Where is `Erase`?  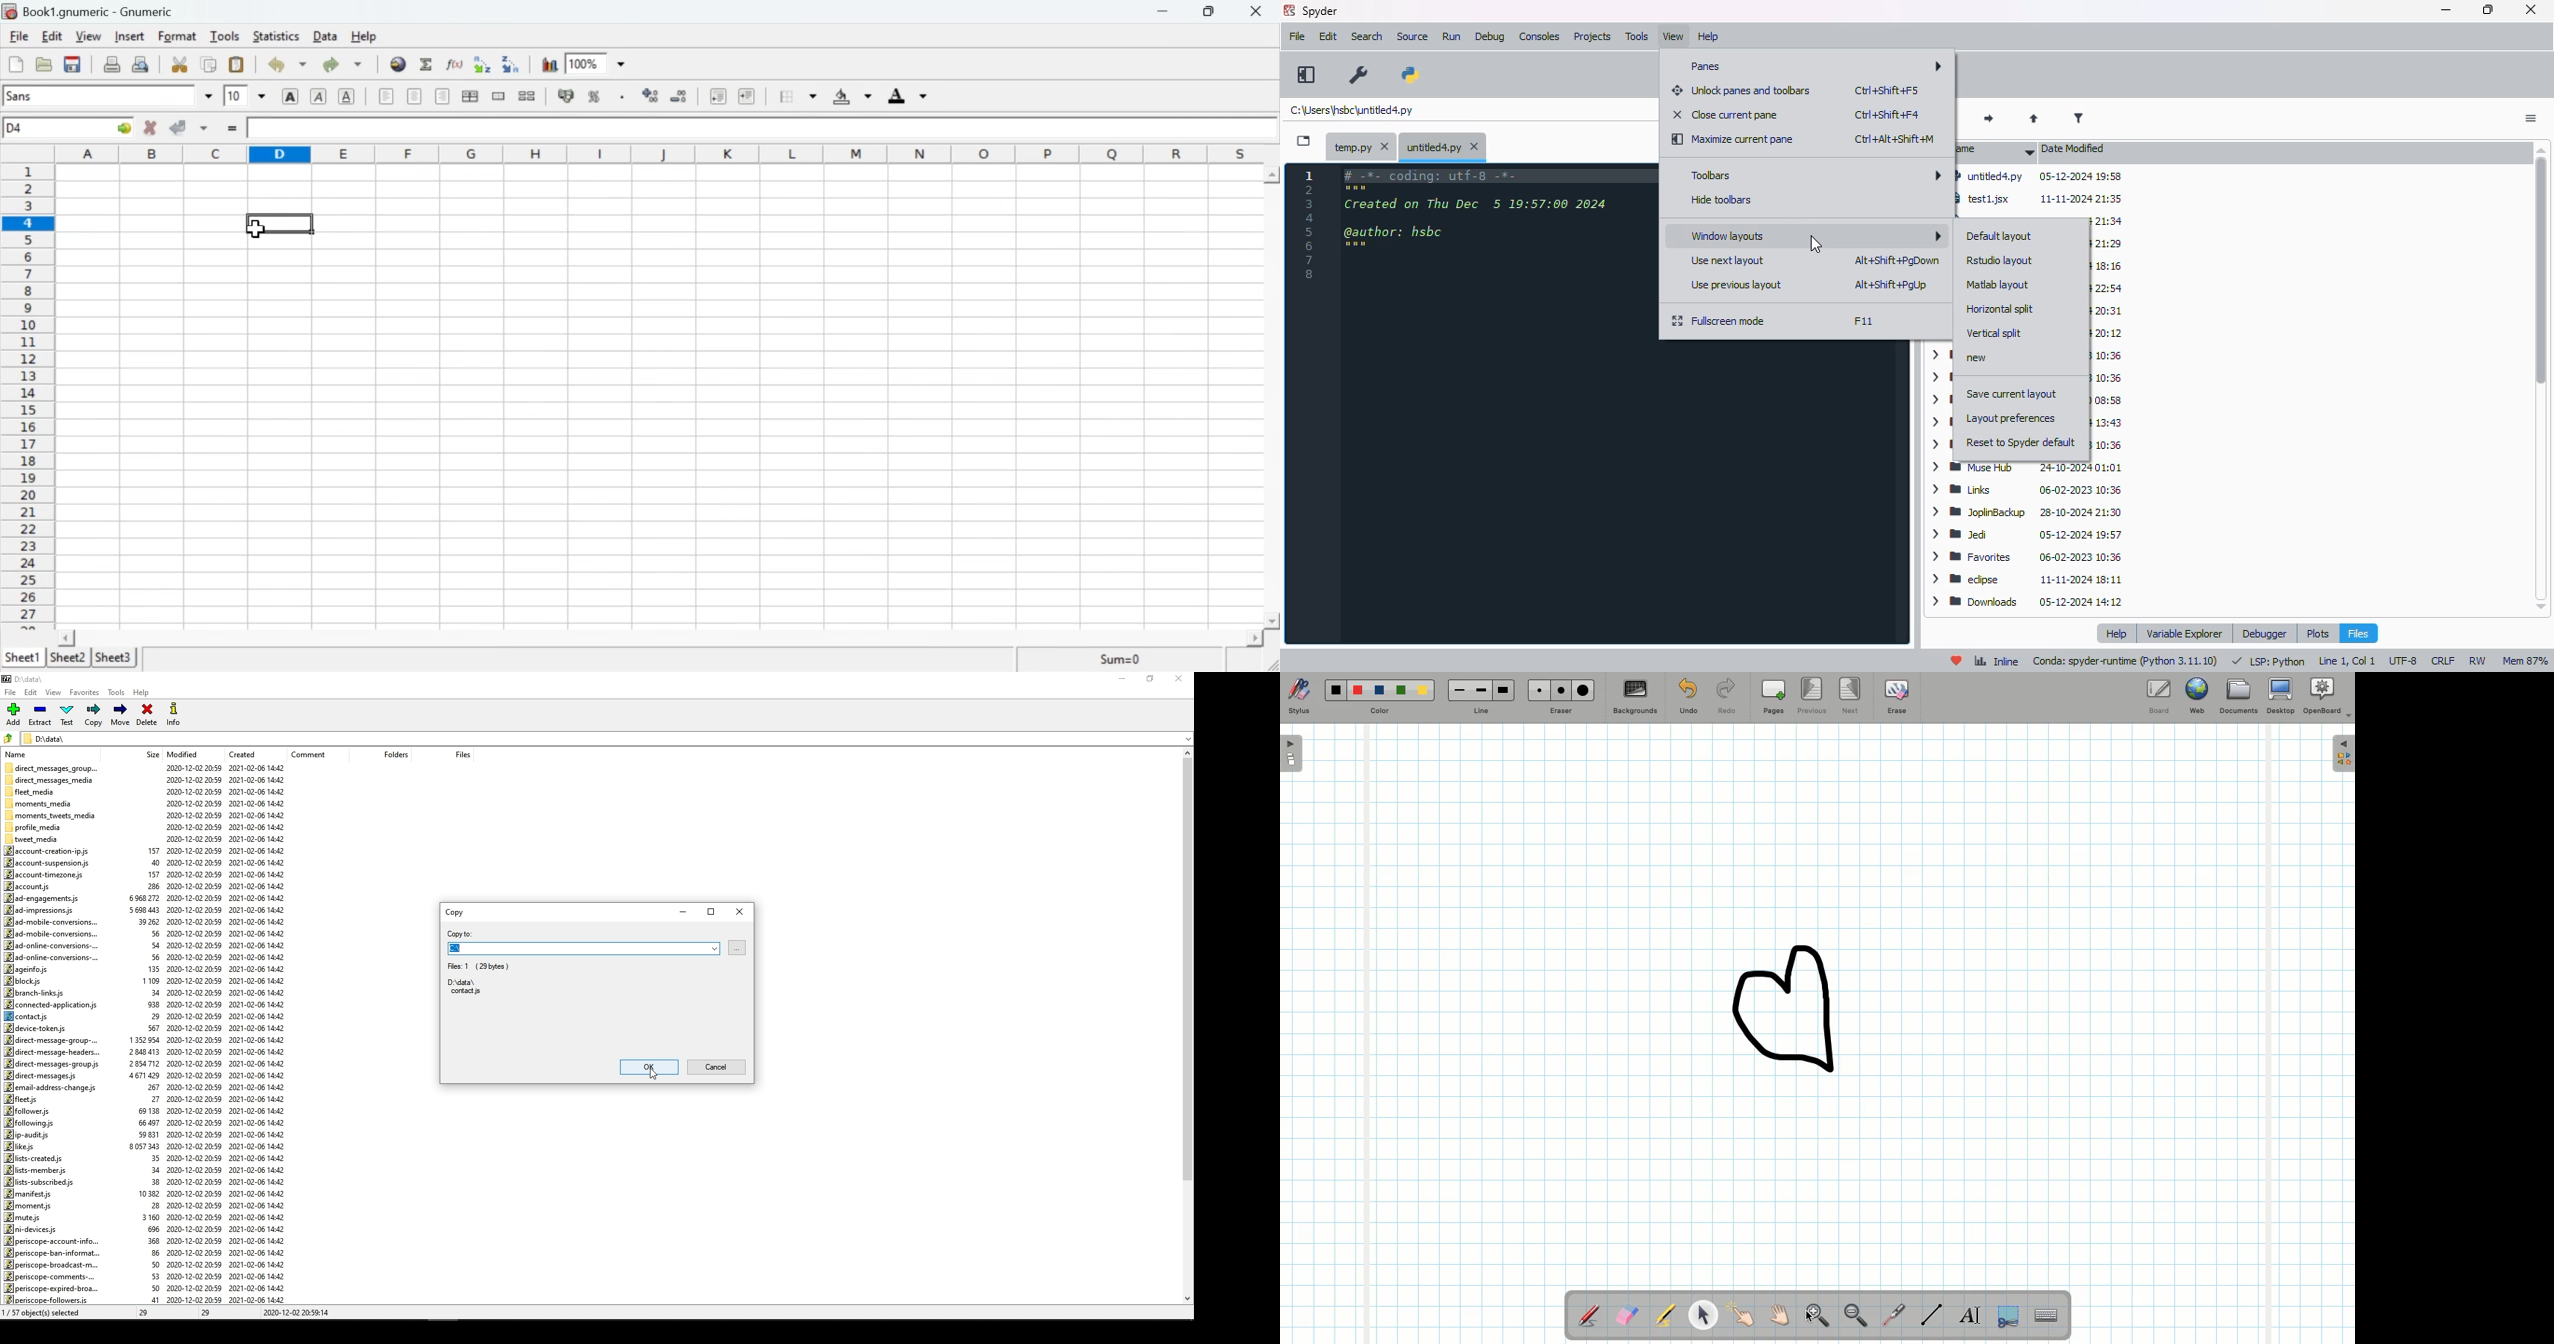 Erase is located at coordinates (1897, 700).